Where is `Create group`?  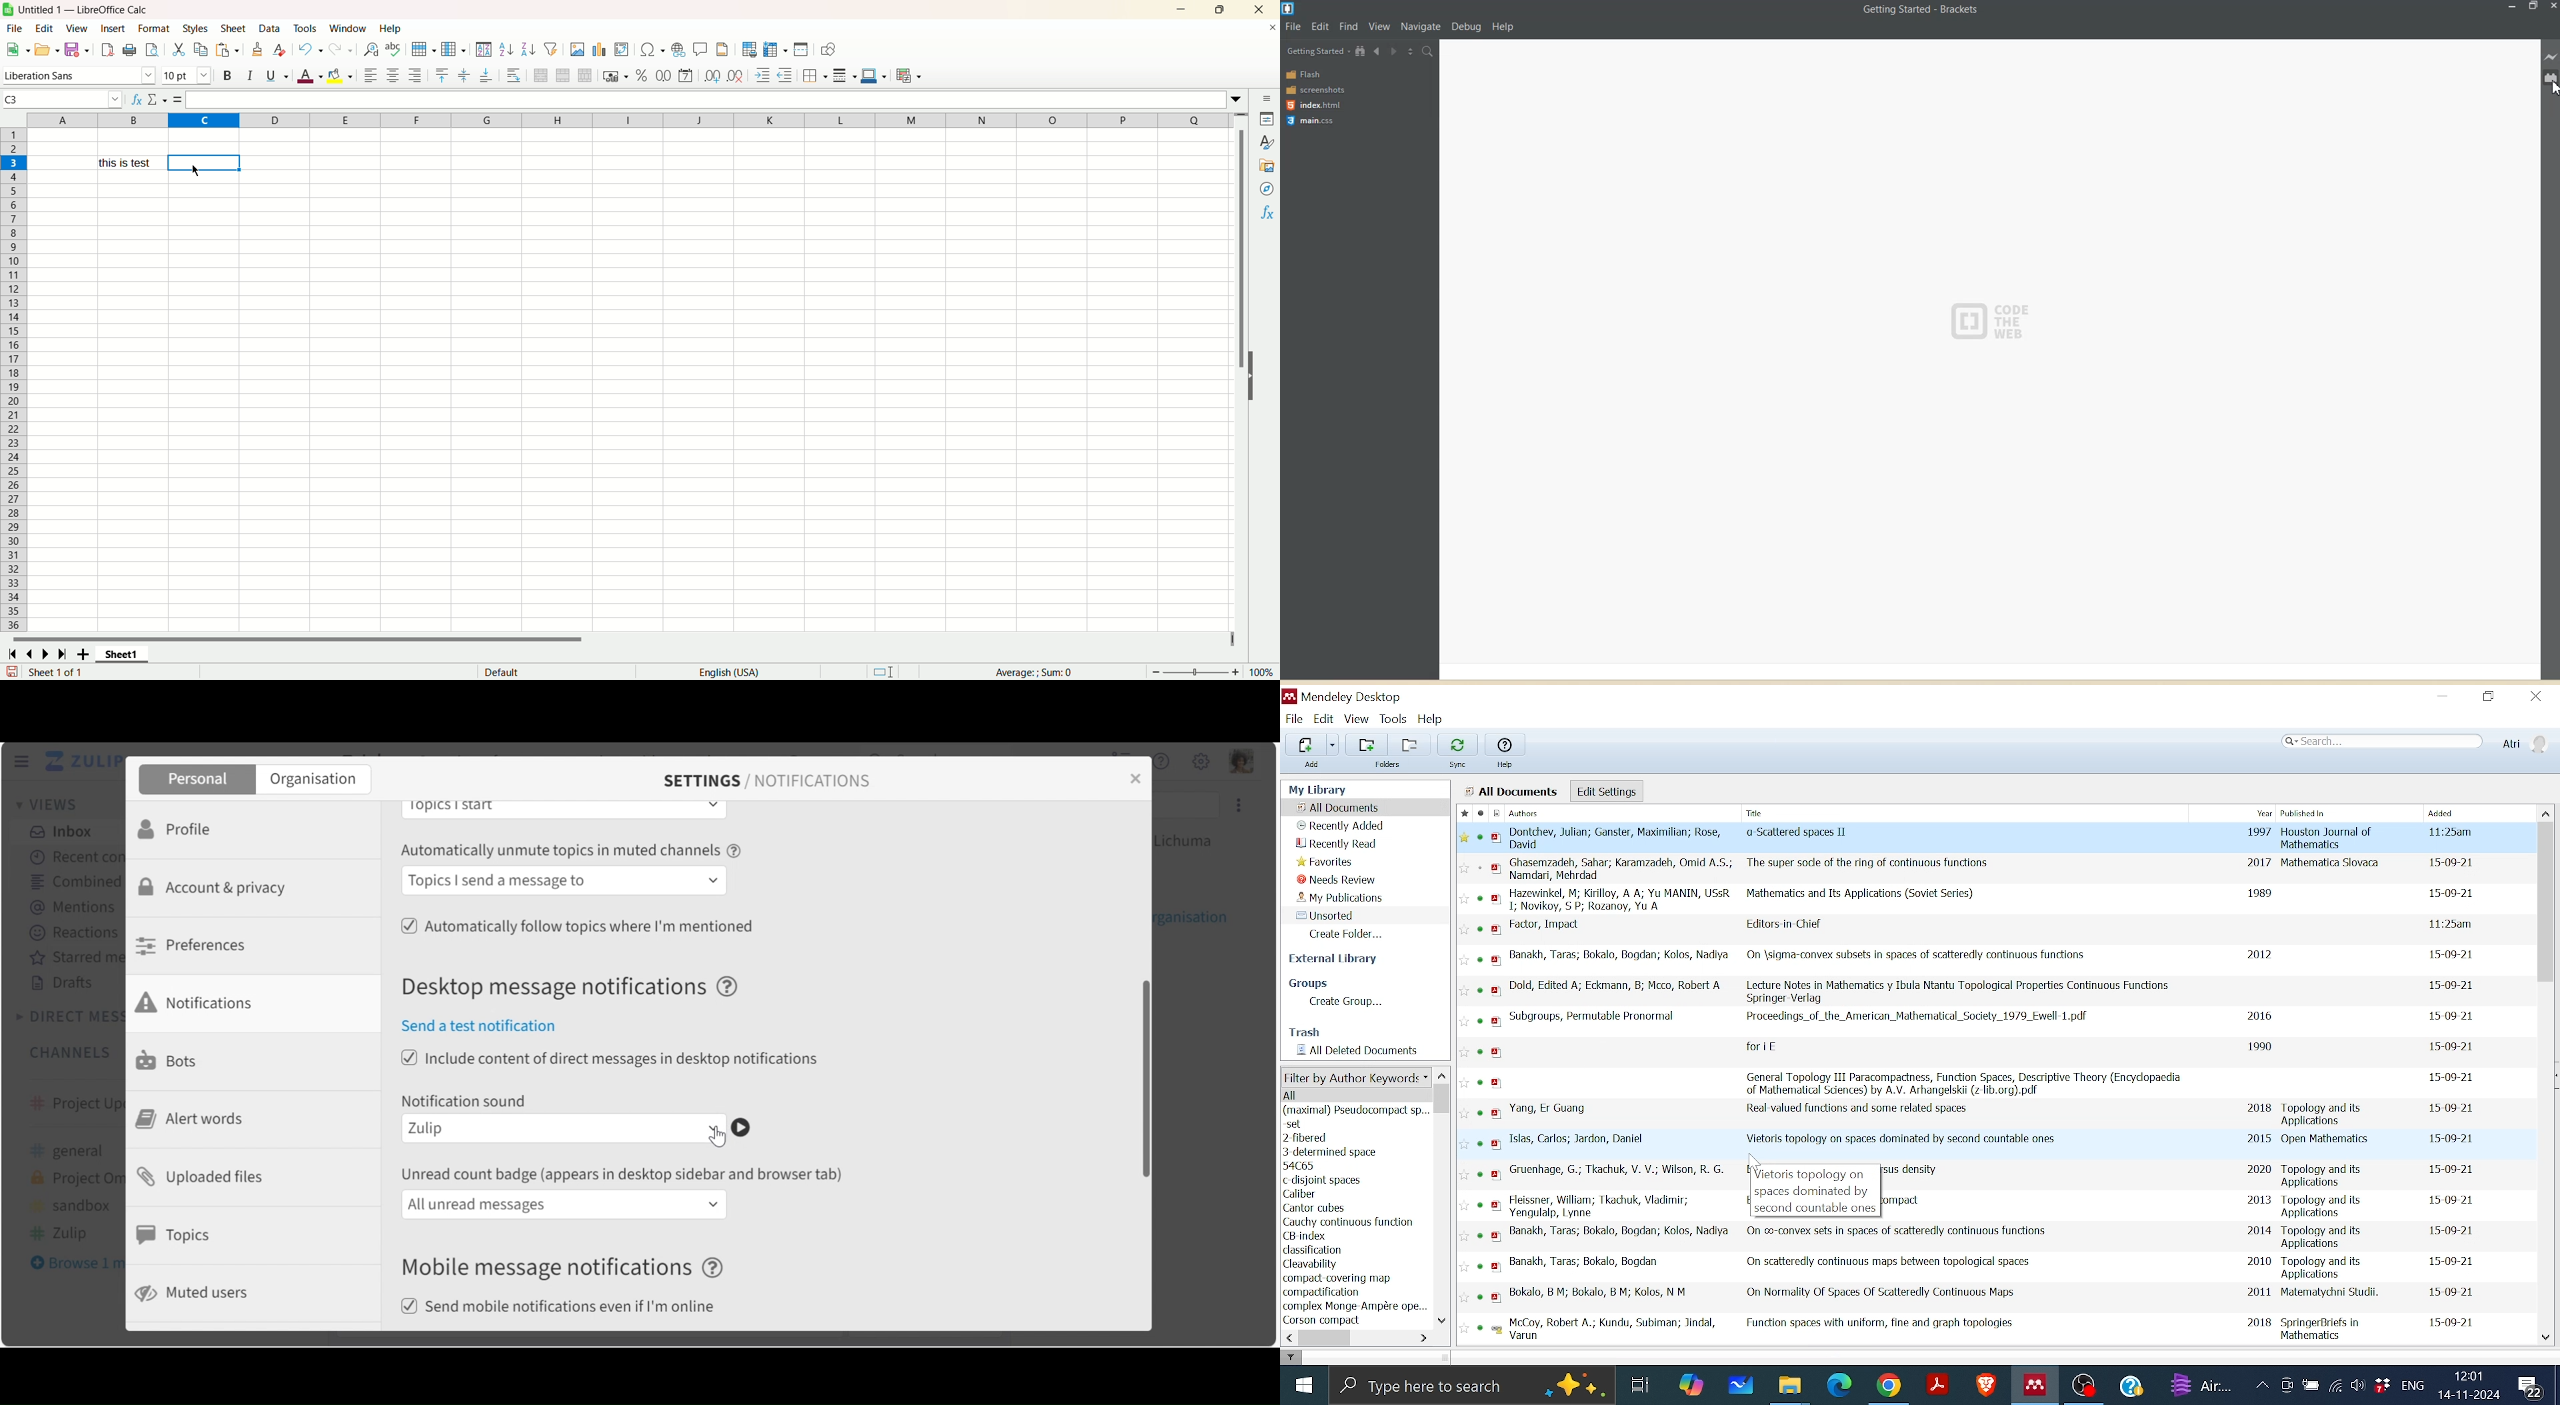 Create group is located at coordinates (1344, 1003).